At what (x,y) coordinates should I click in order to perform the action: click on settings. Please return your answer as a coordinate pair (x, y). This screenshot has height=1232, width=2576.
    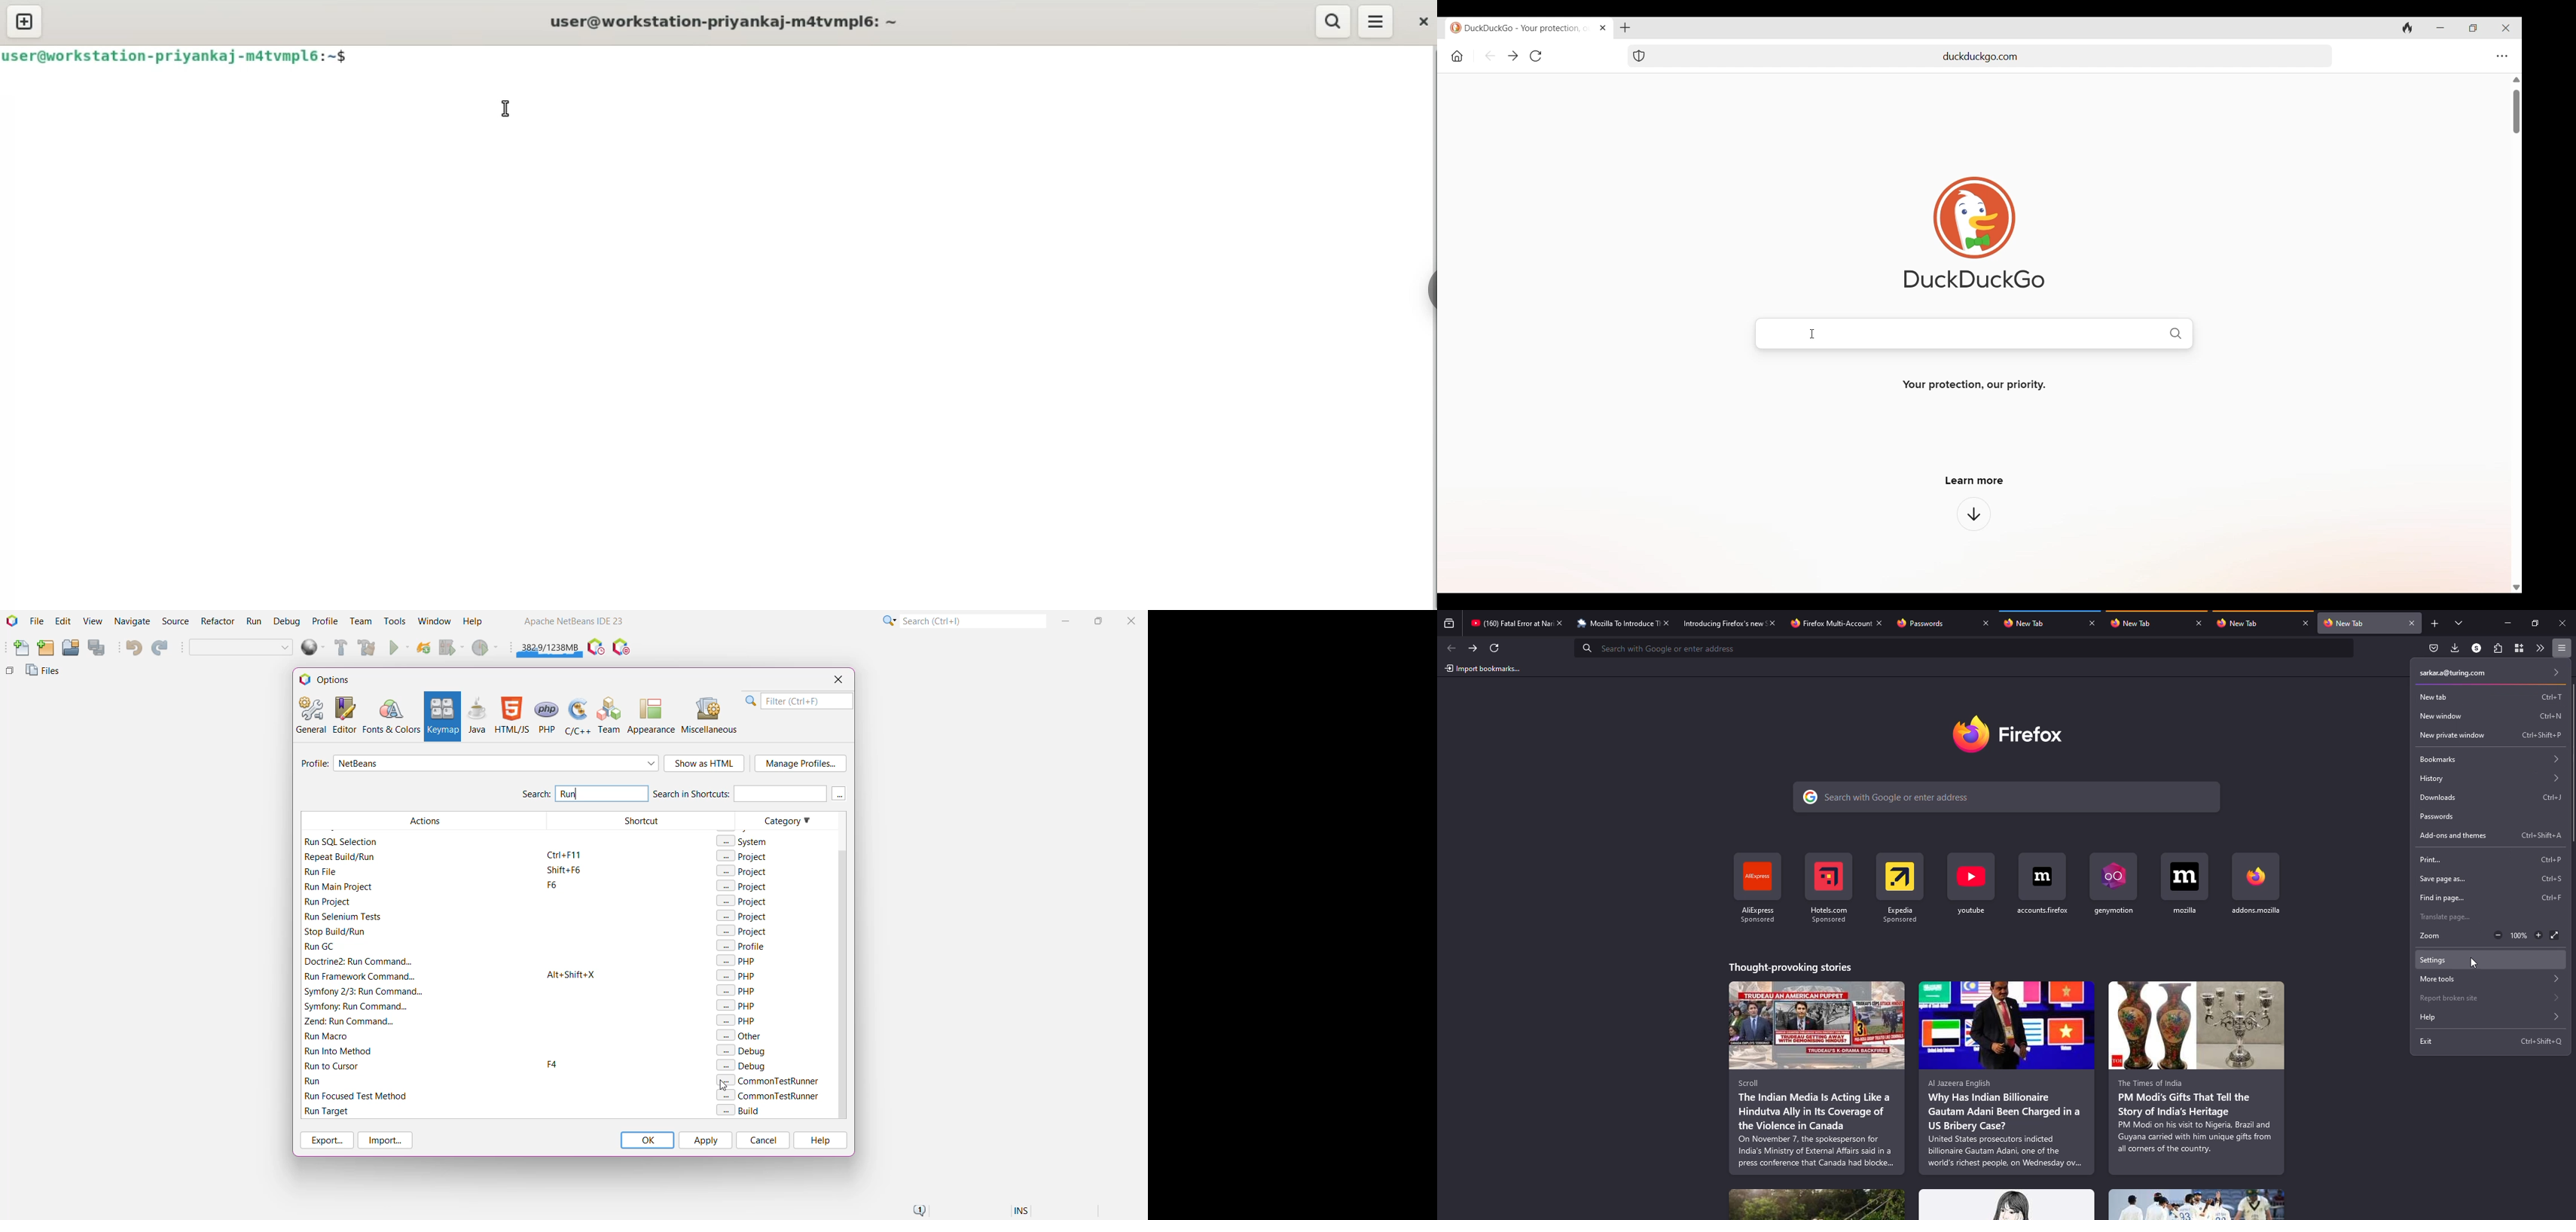
    Looking at the image, I should click on (2438, 960).